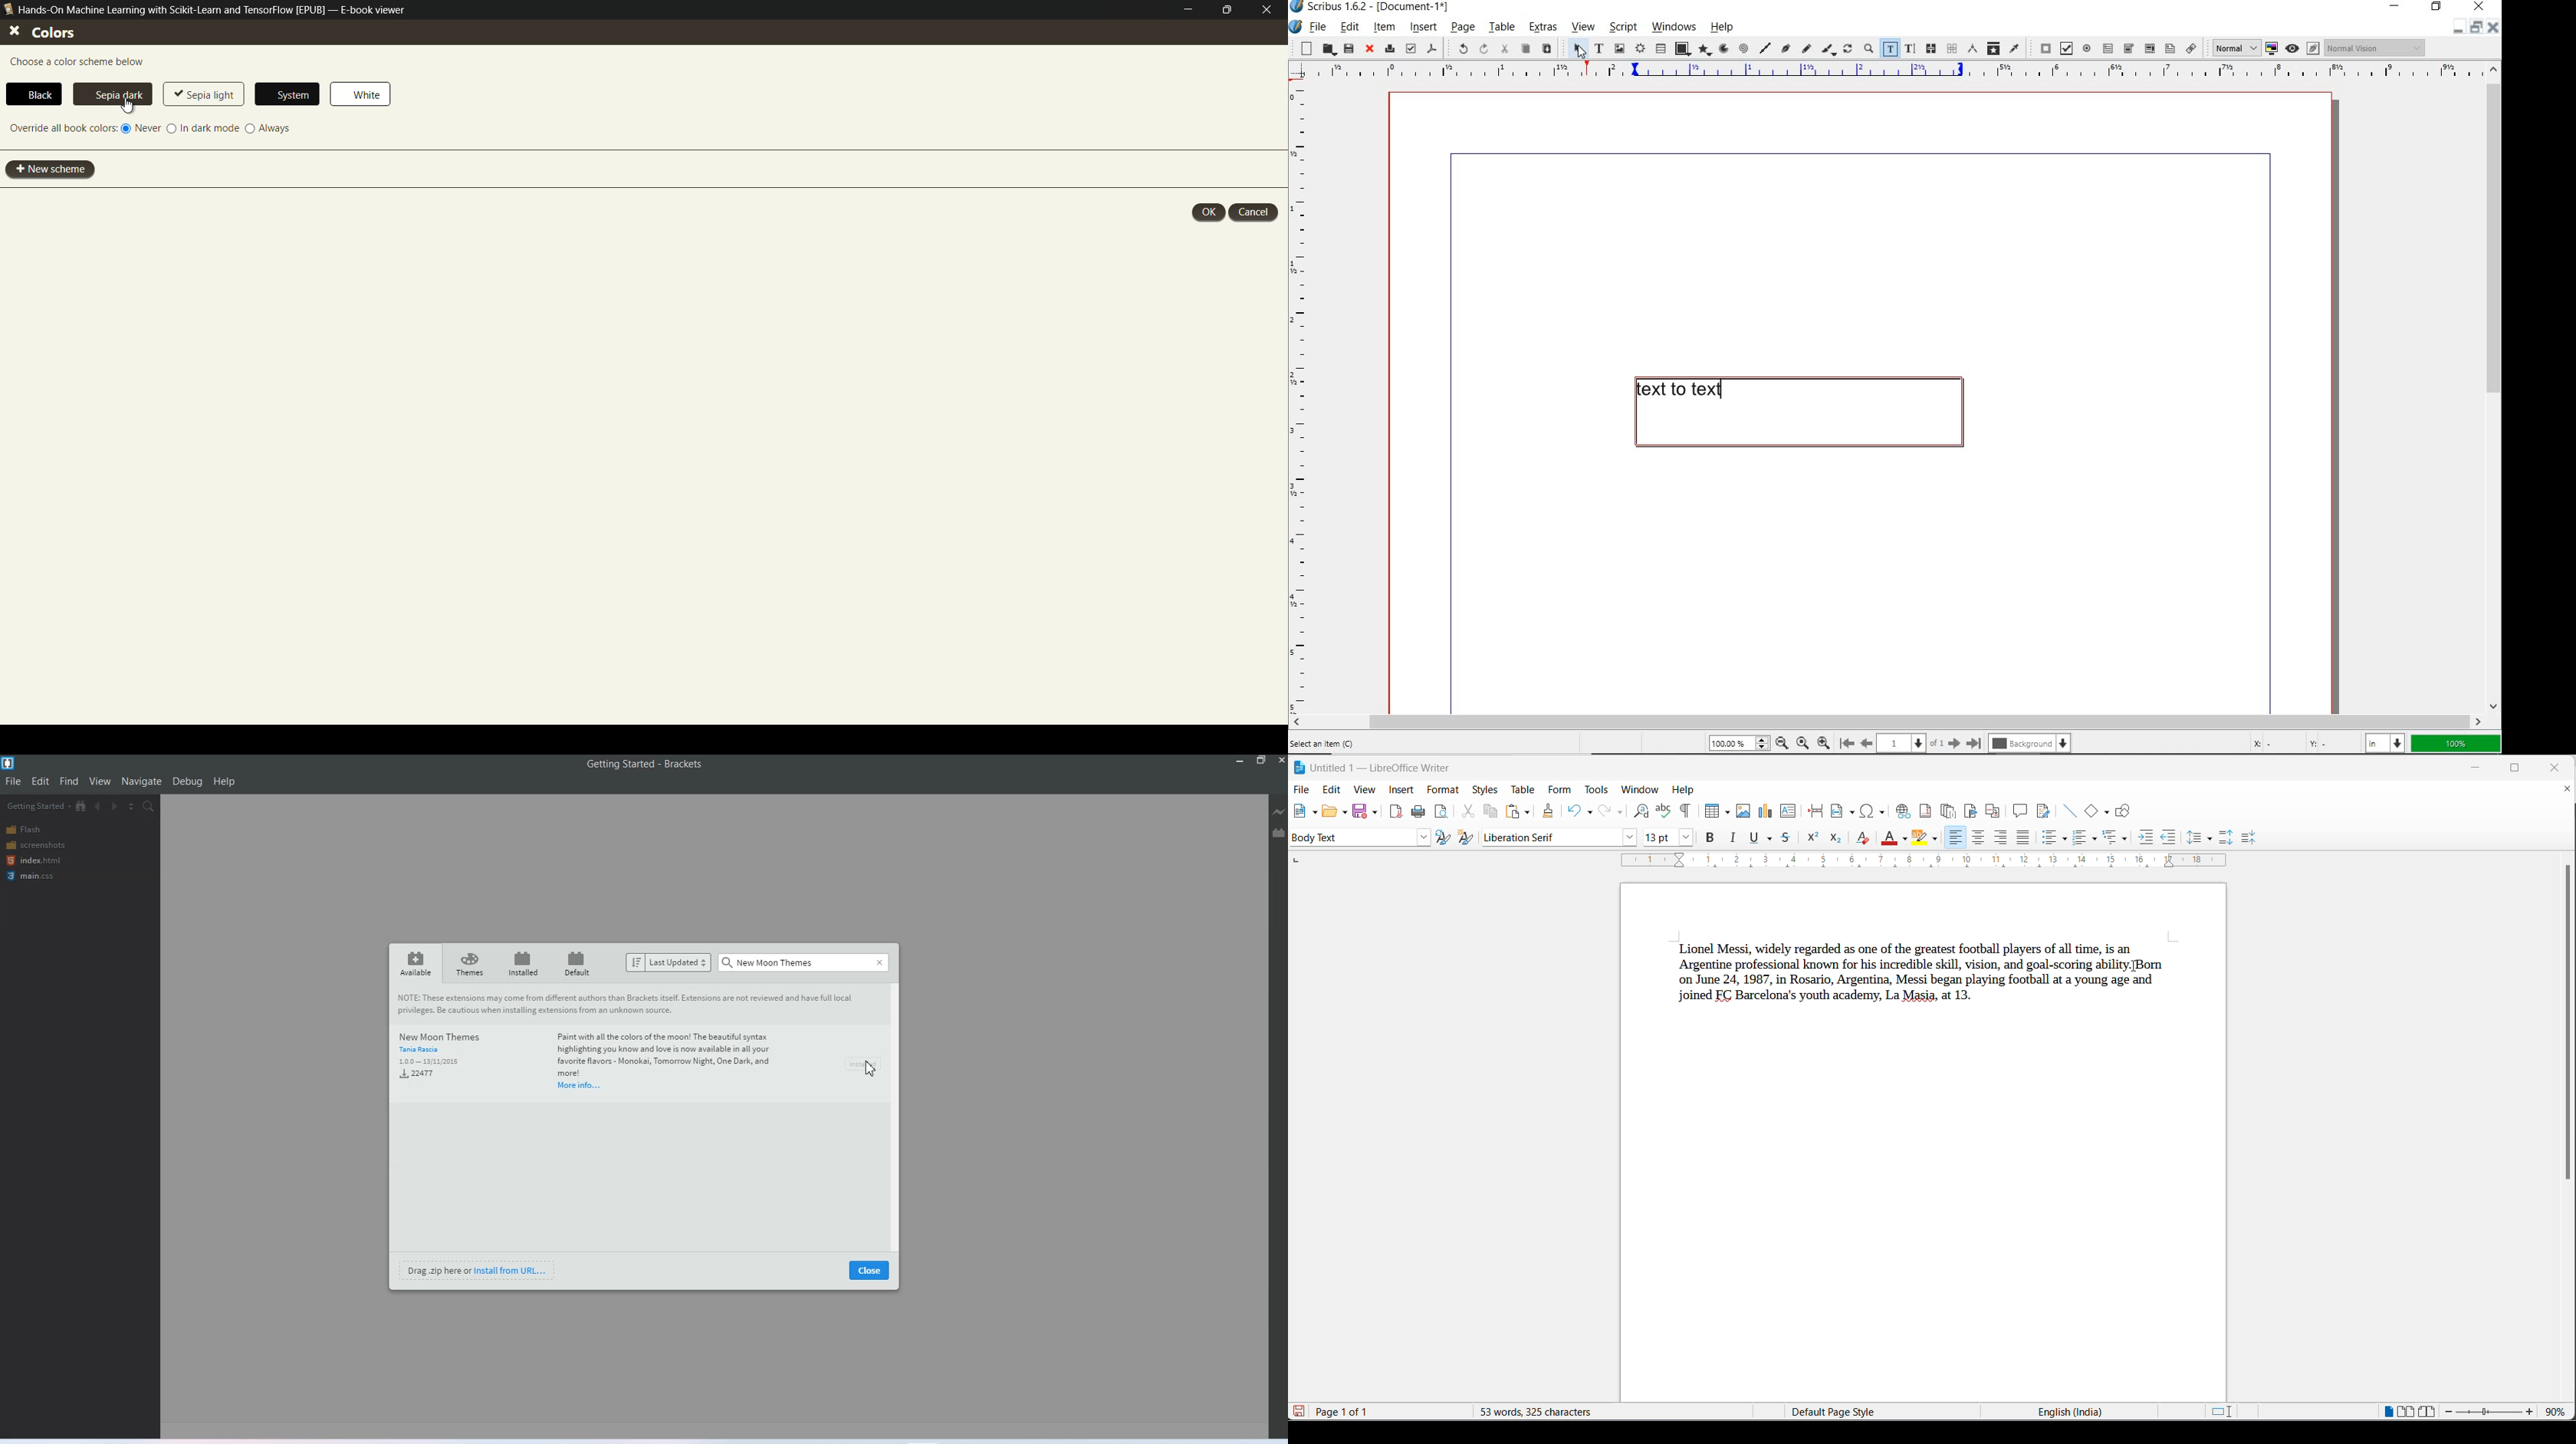 The height and width of the screenshot is (1456, 2576). What do you see at coordinates (1241, 761) in the screenshot?
I see `Minimize` at bounding box center [1241, 761].